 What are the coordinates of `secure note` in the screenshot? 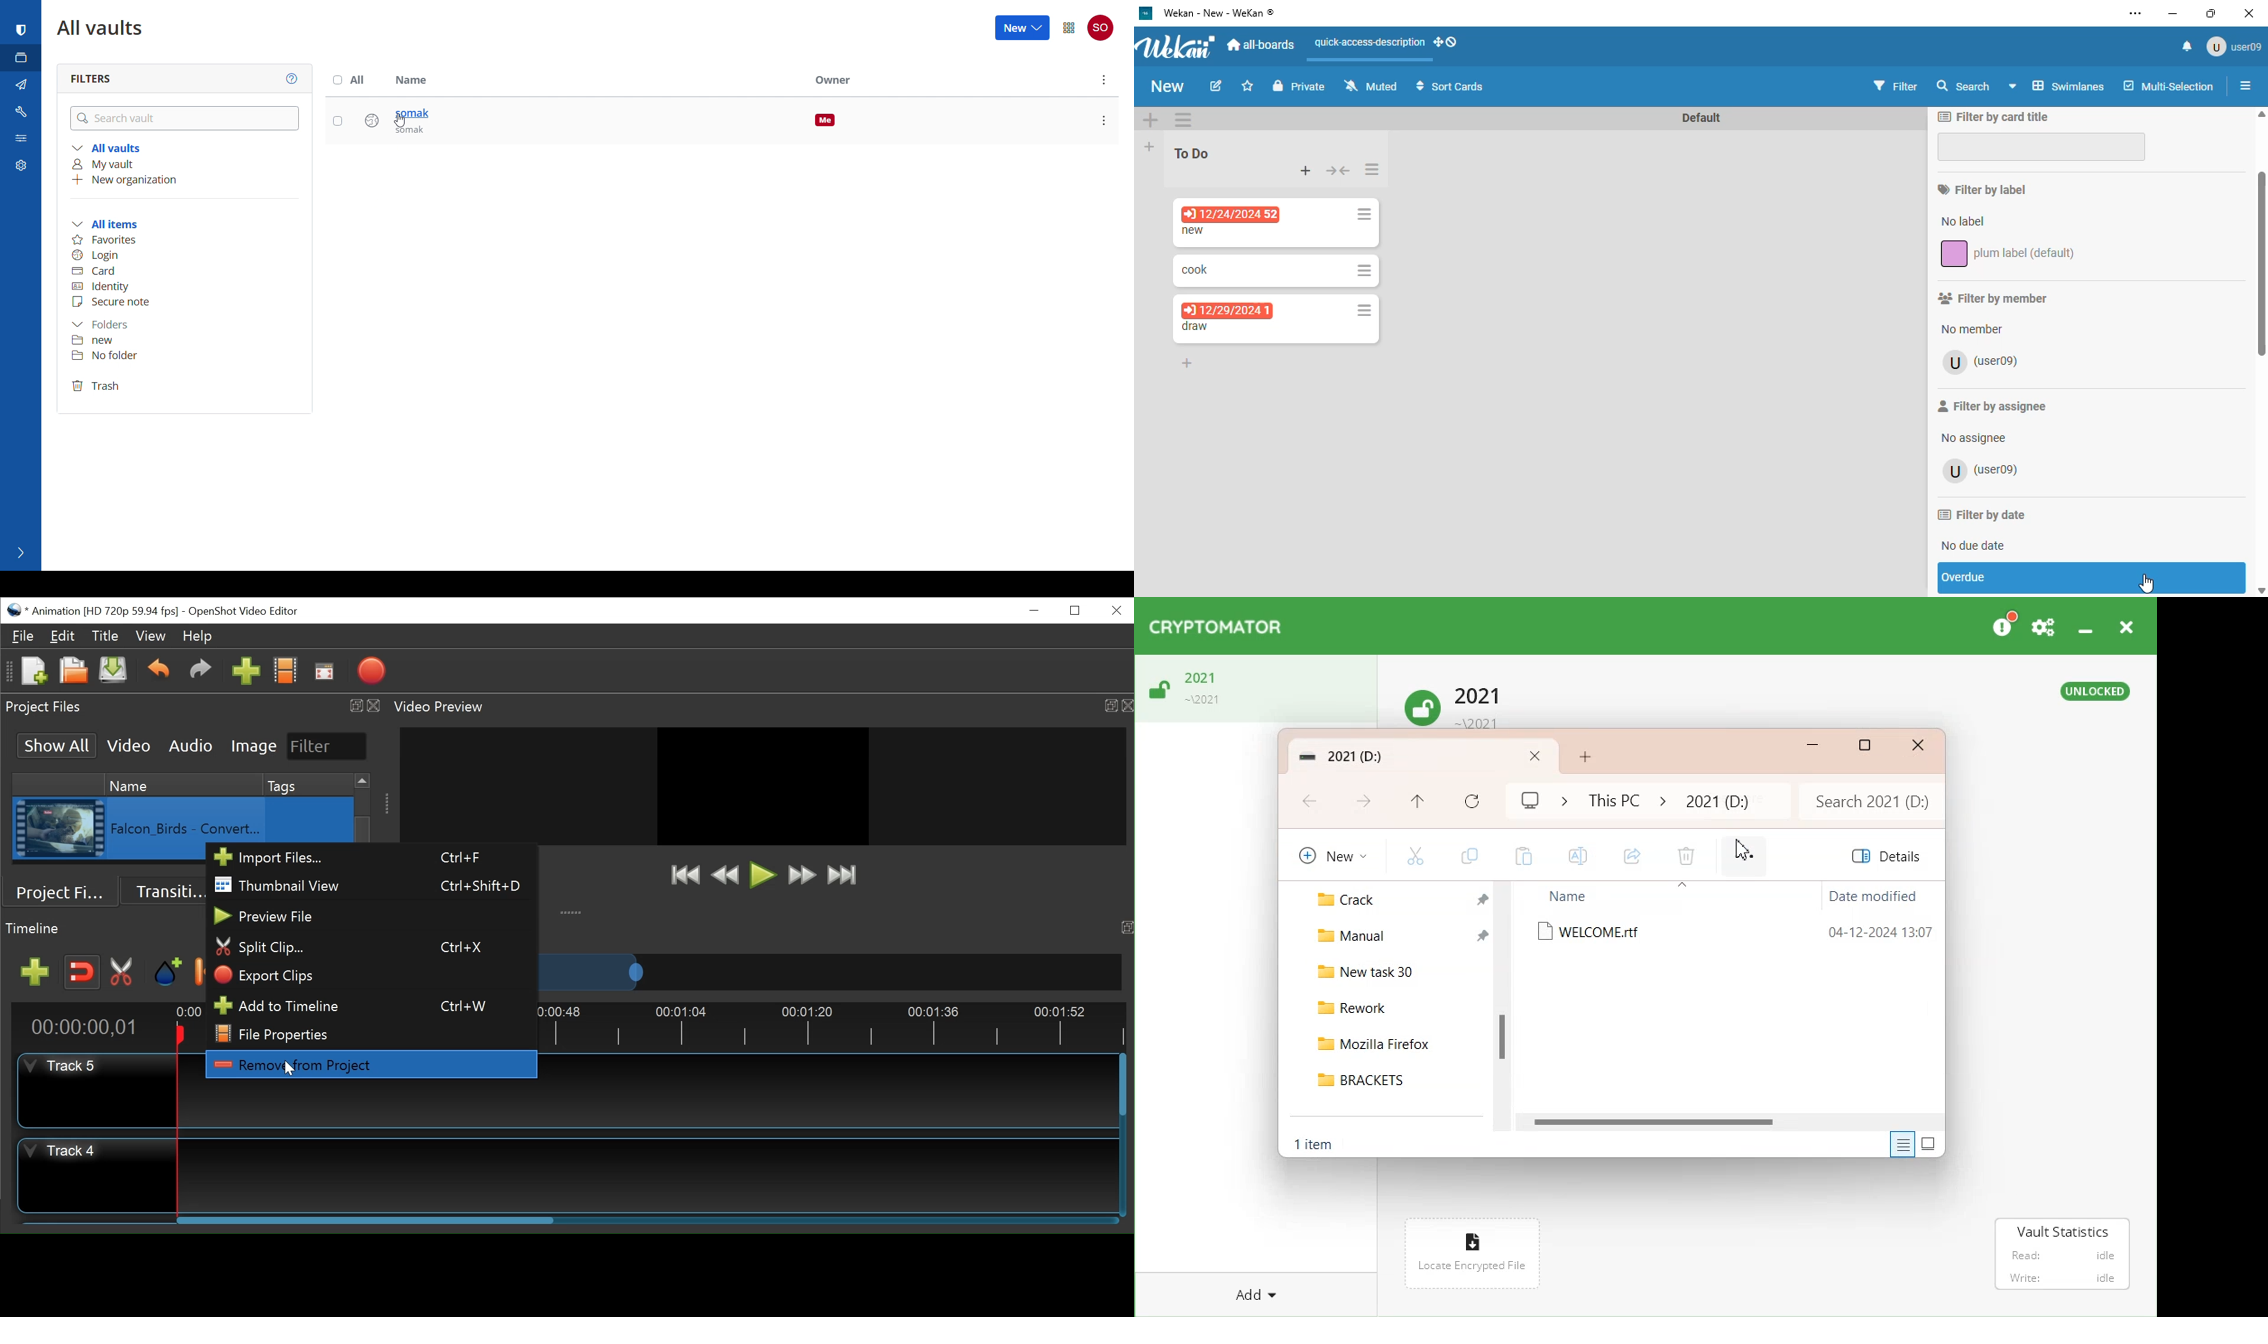 It's located at (181, 302).